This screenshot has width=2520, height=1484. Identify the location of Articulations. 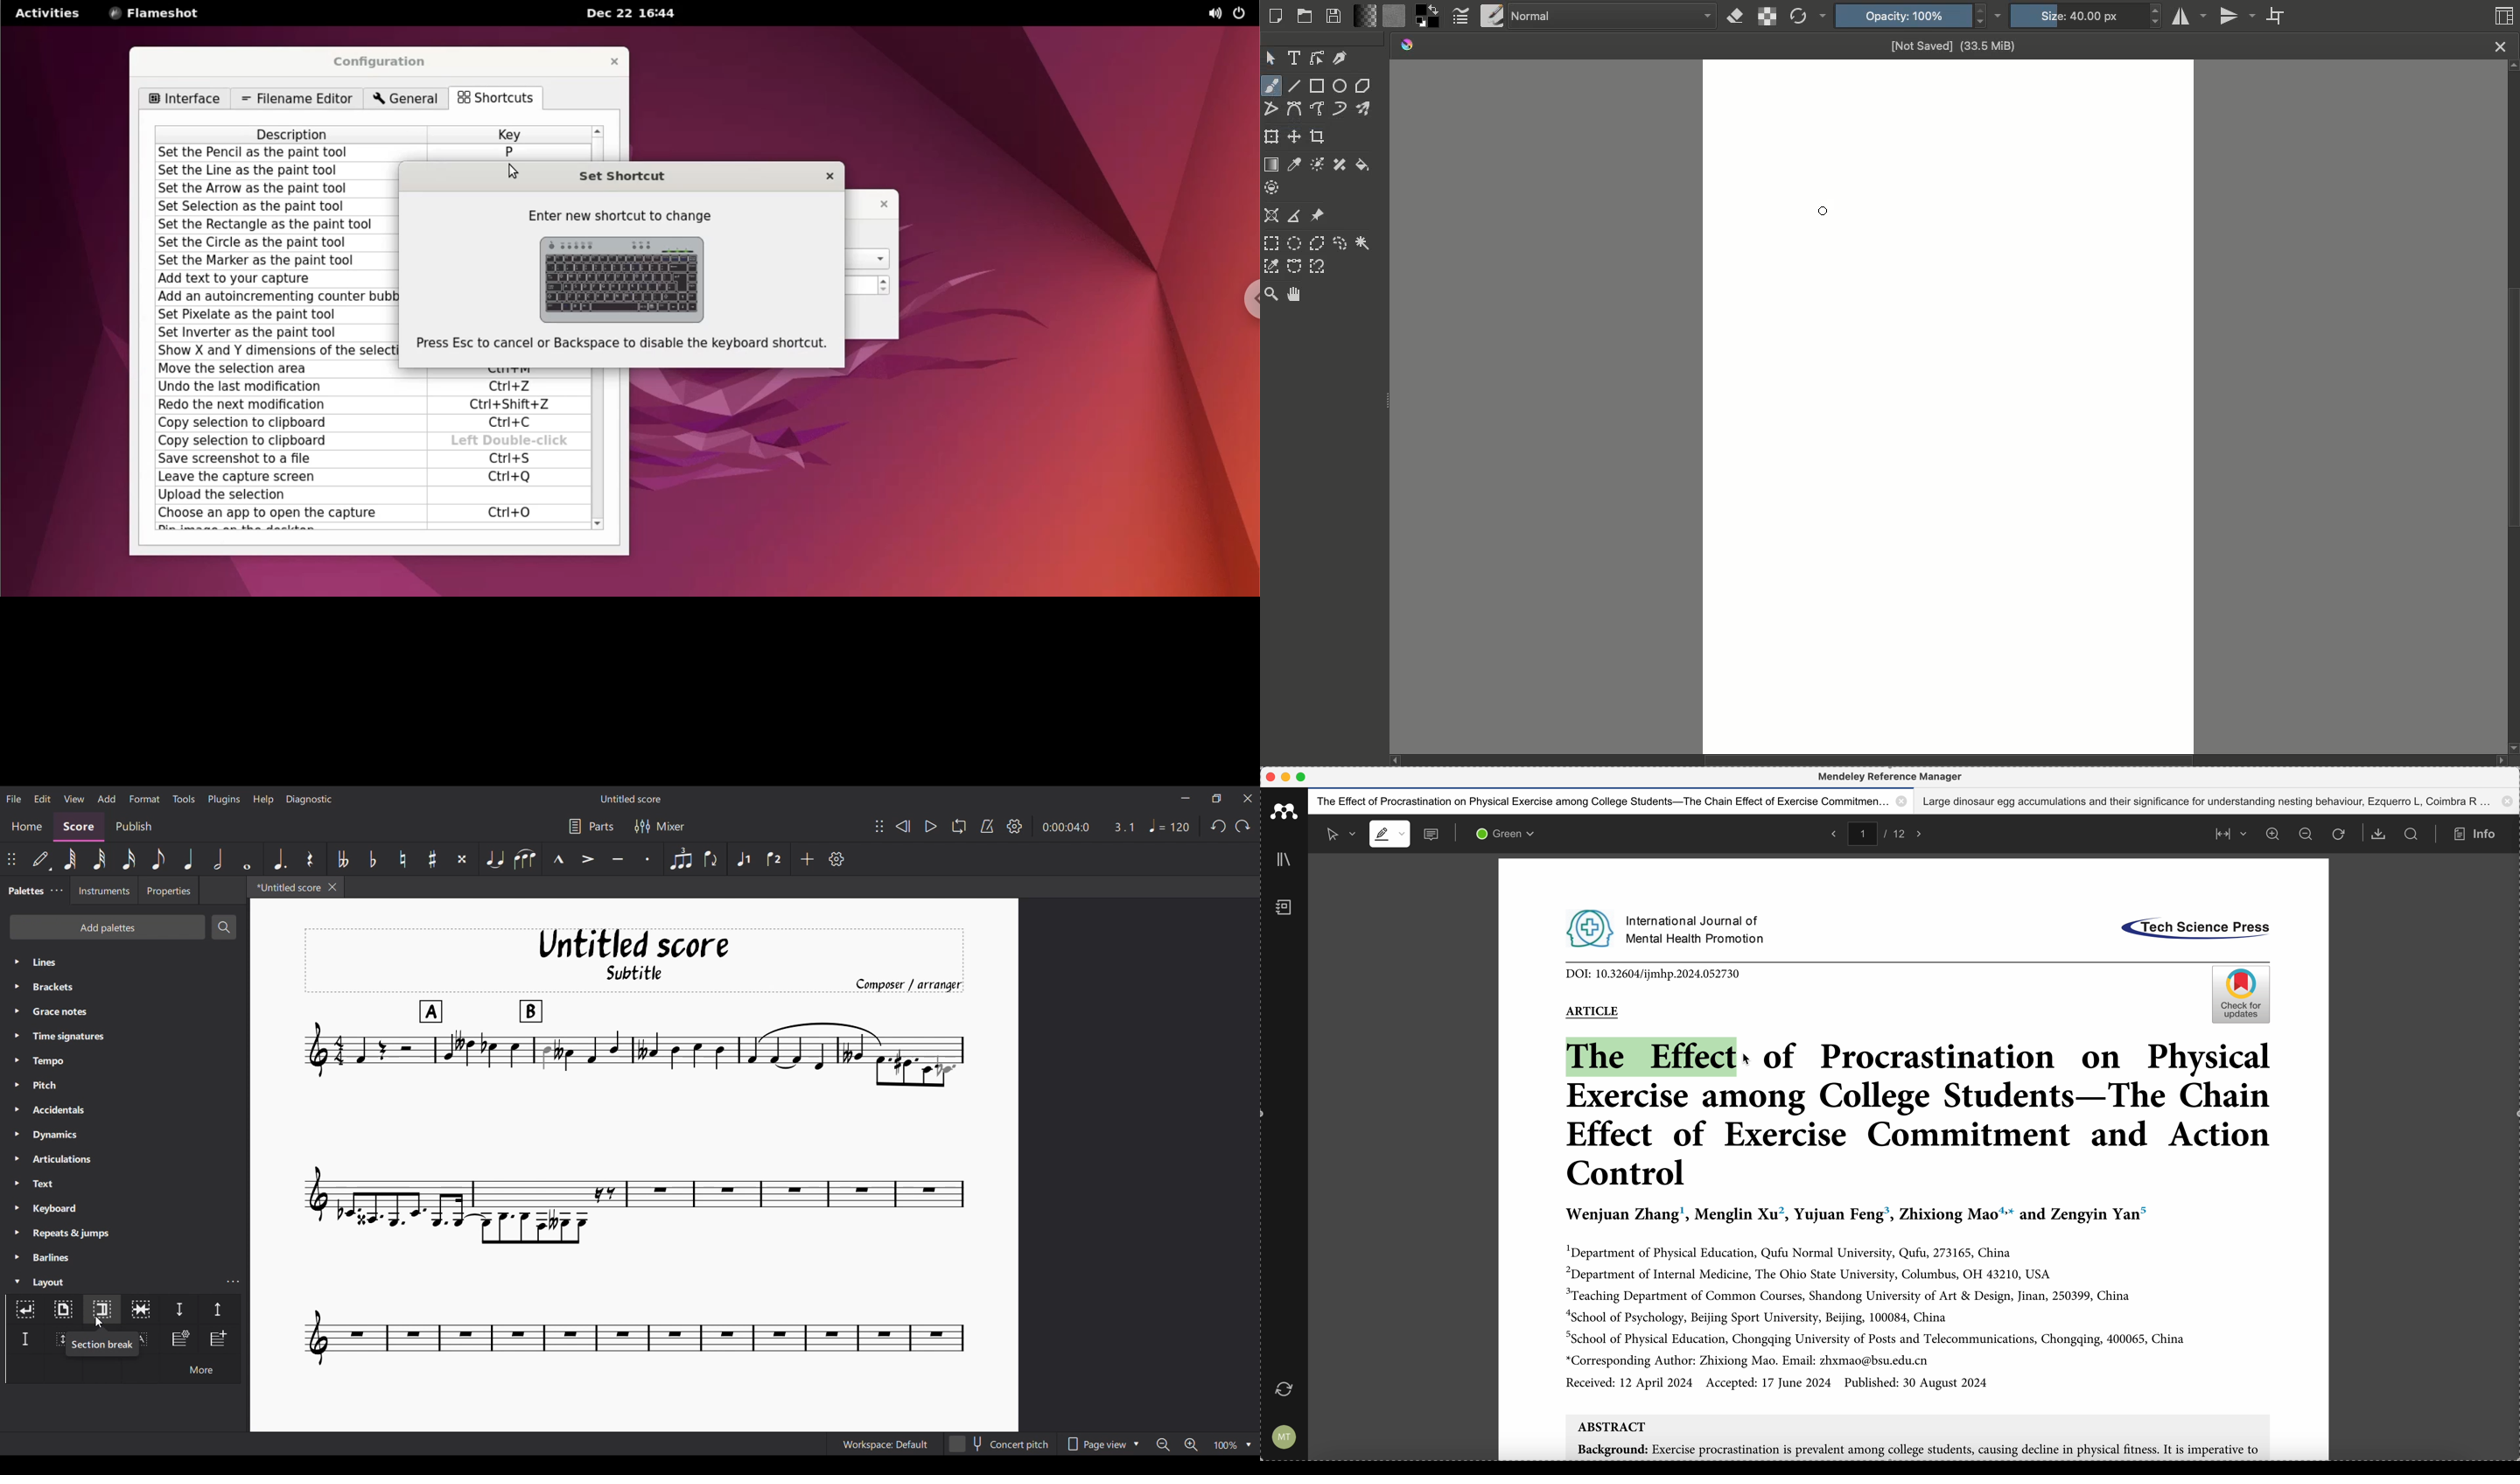
(125, 1159).